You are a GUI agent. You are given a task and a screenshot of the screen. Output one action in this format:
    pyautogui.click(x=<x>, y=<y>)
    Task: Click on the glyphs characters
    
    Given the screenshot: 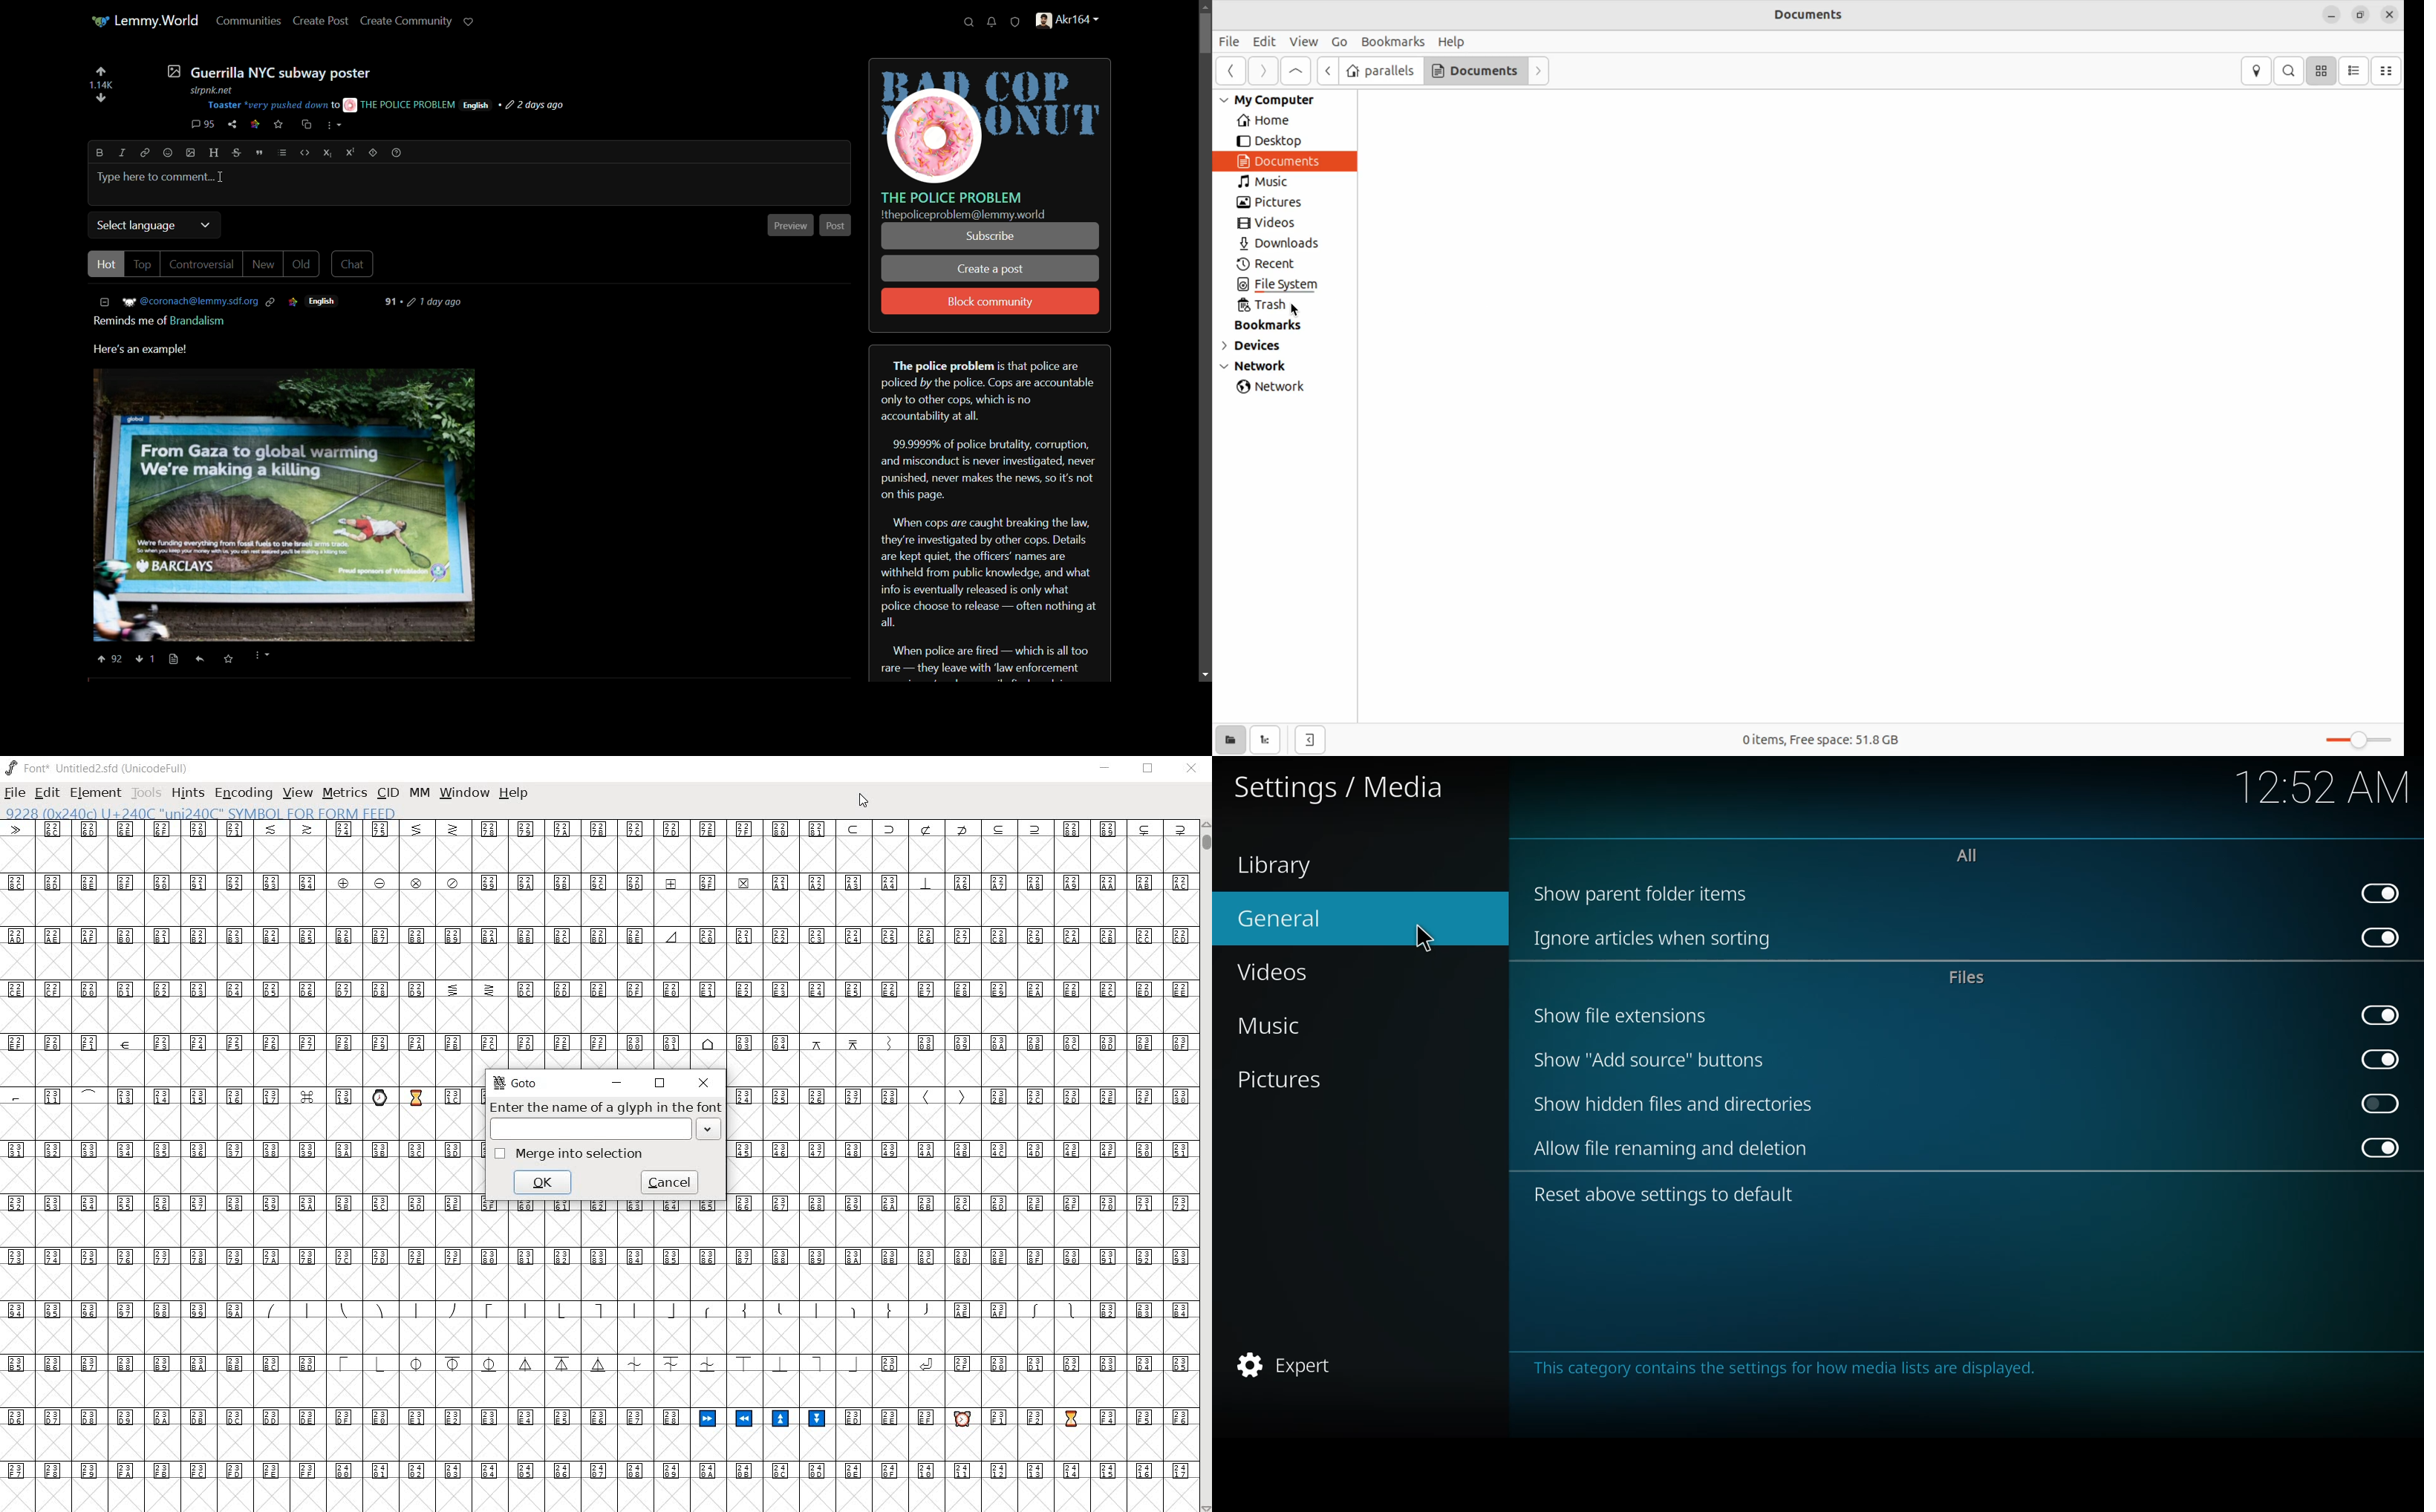 What is the action you would take?
    pyautogui.click(x=961, y=1114)
    